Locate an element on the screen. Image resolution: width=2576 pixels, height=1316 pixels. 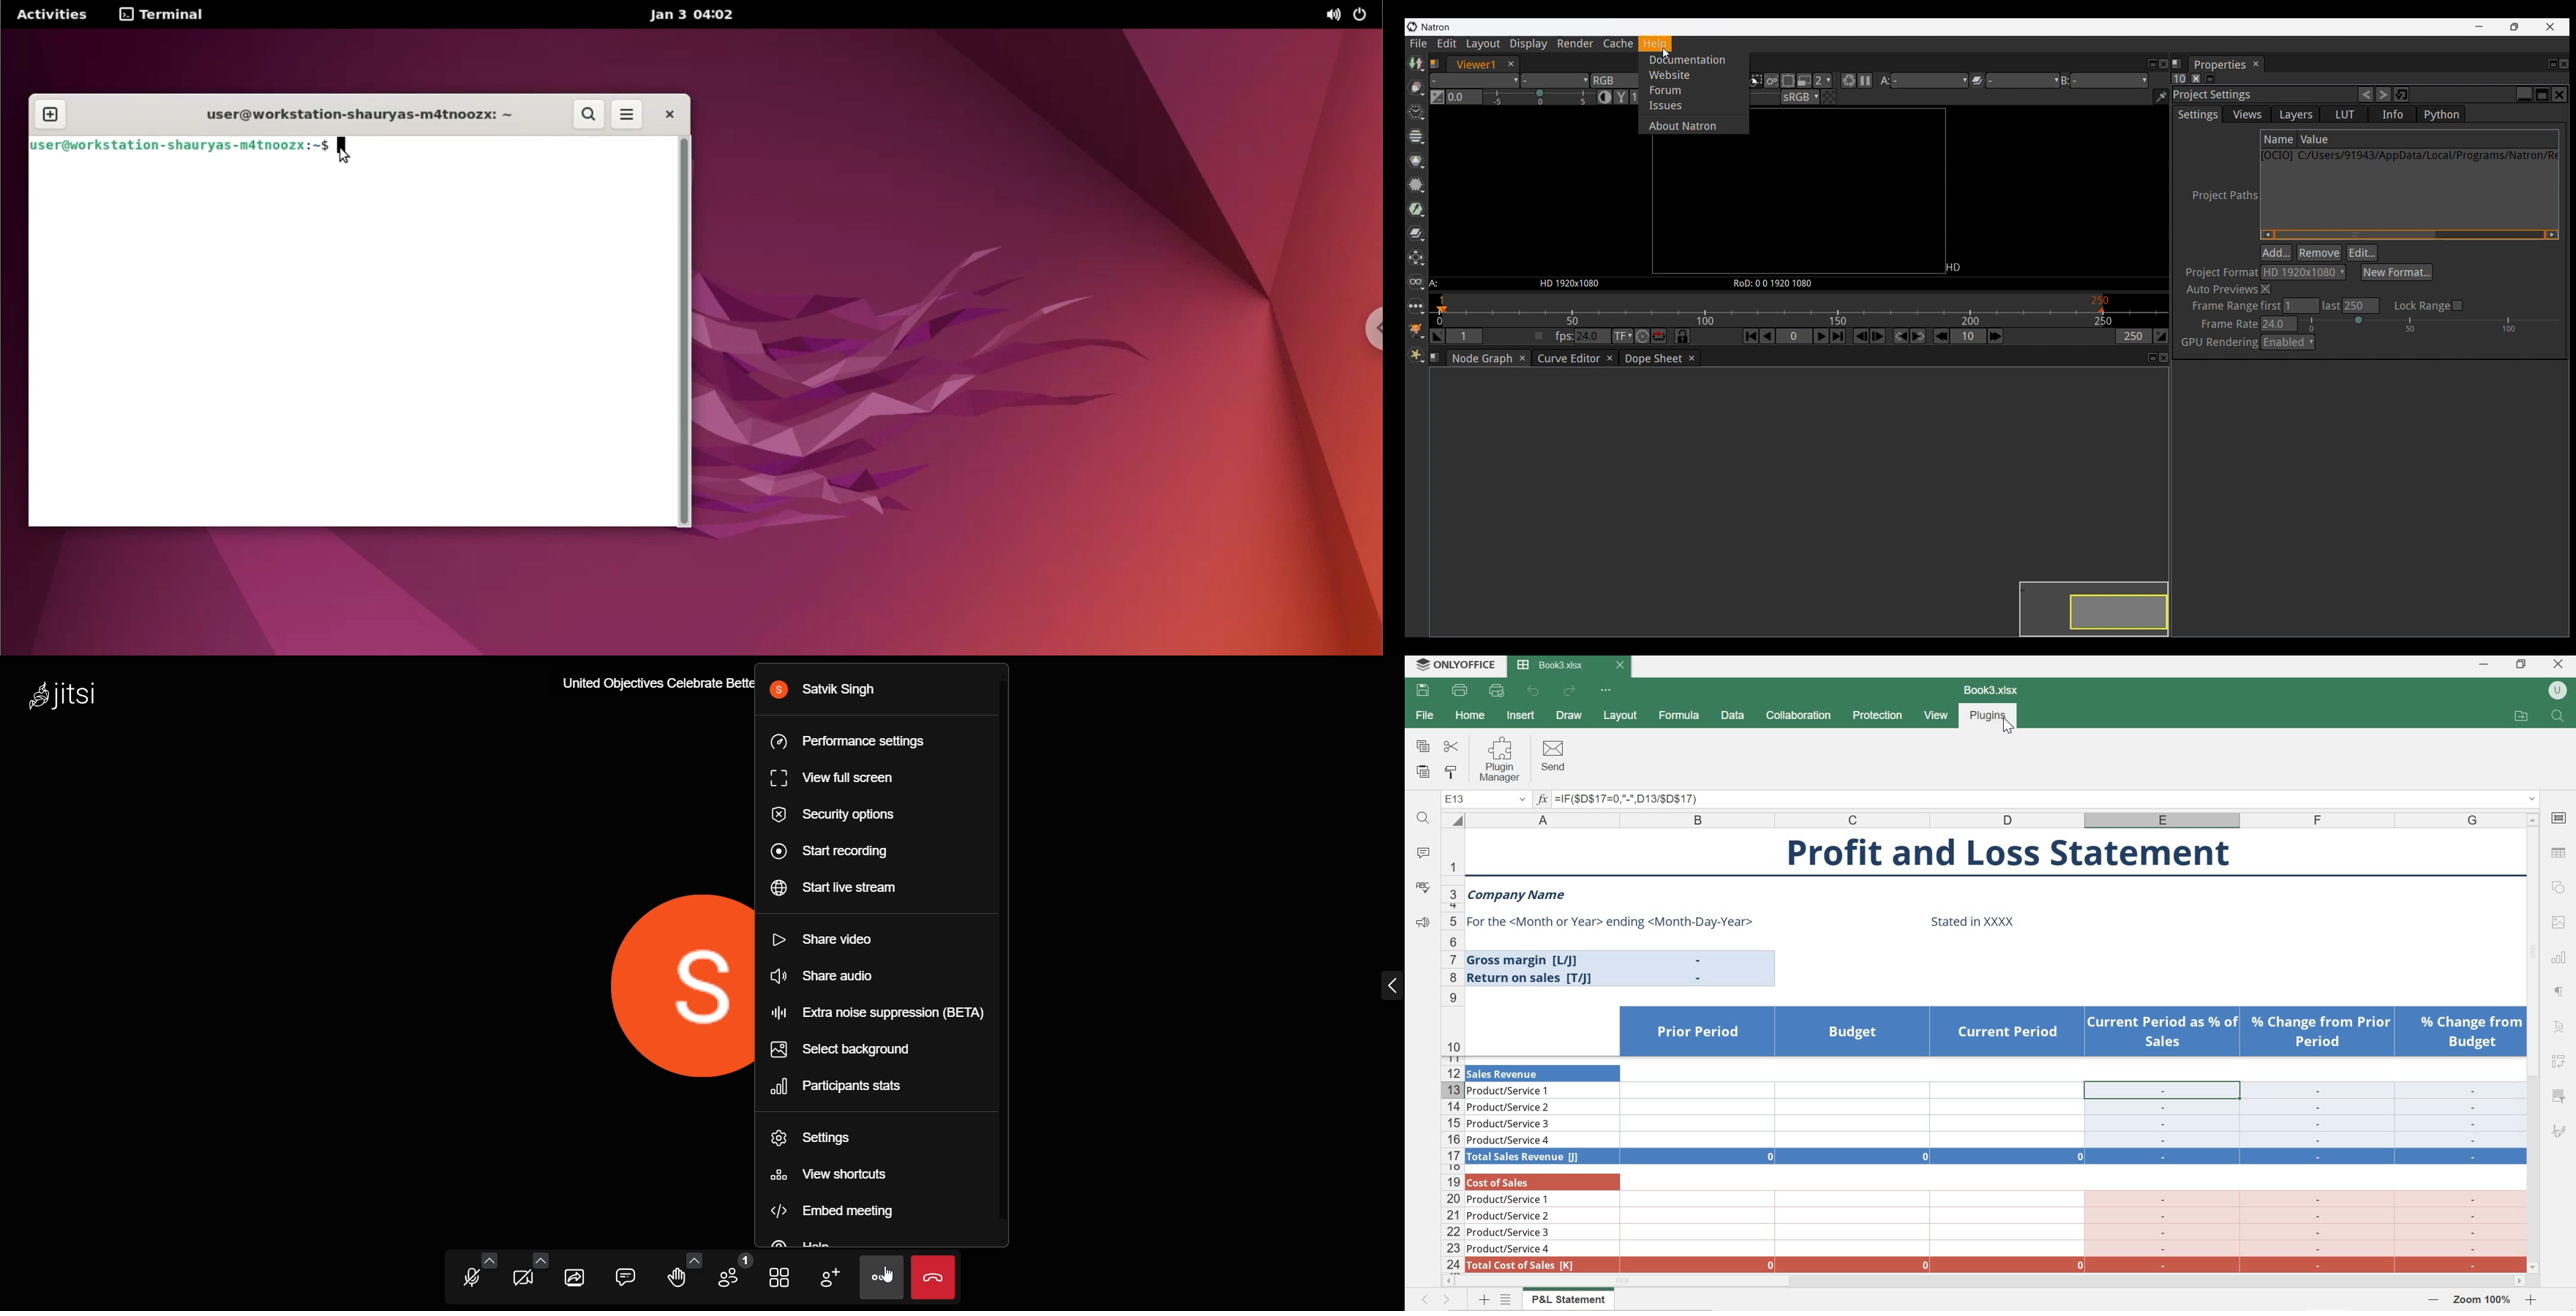
user@workstation- shauryas-m4tnoozx:- is located at coordinates (179, 146).